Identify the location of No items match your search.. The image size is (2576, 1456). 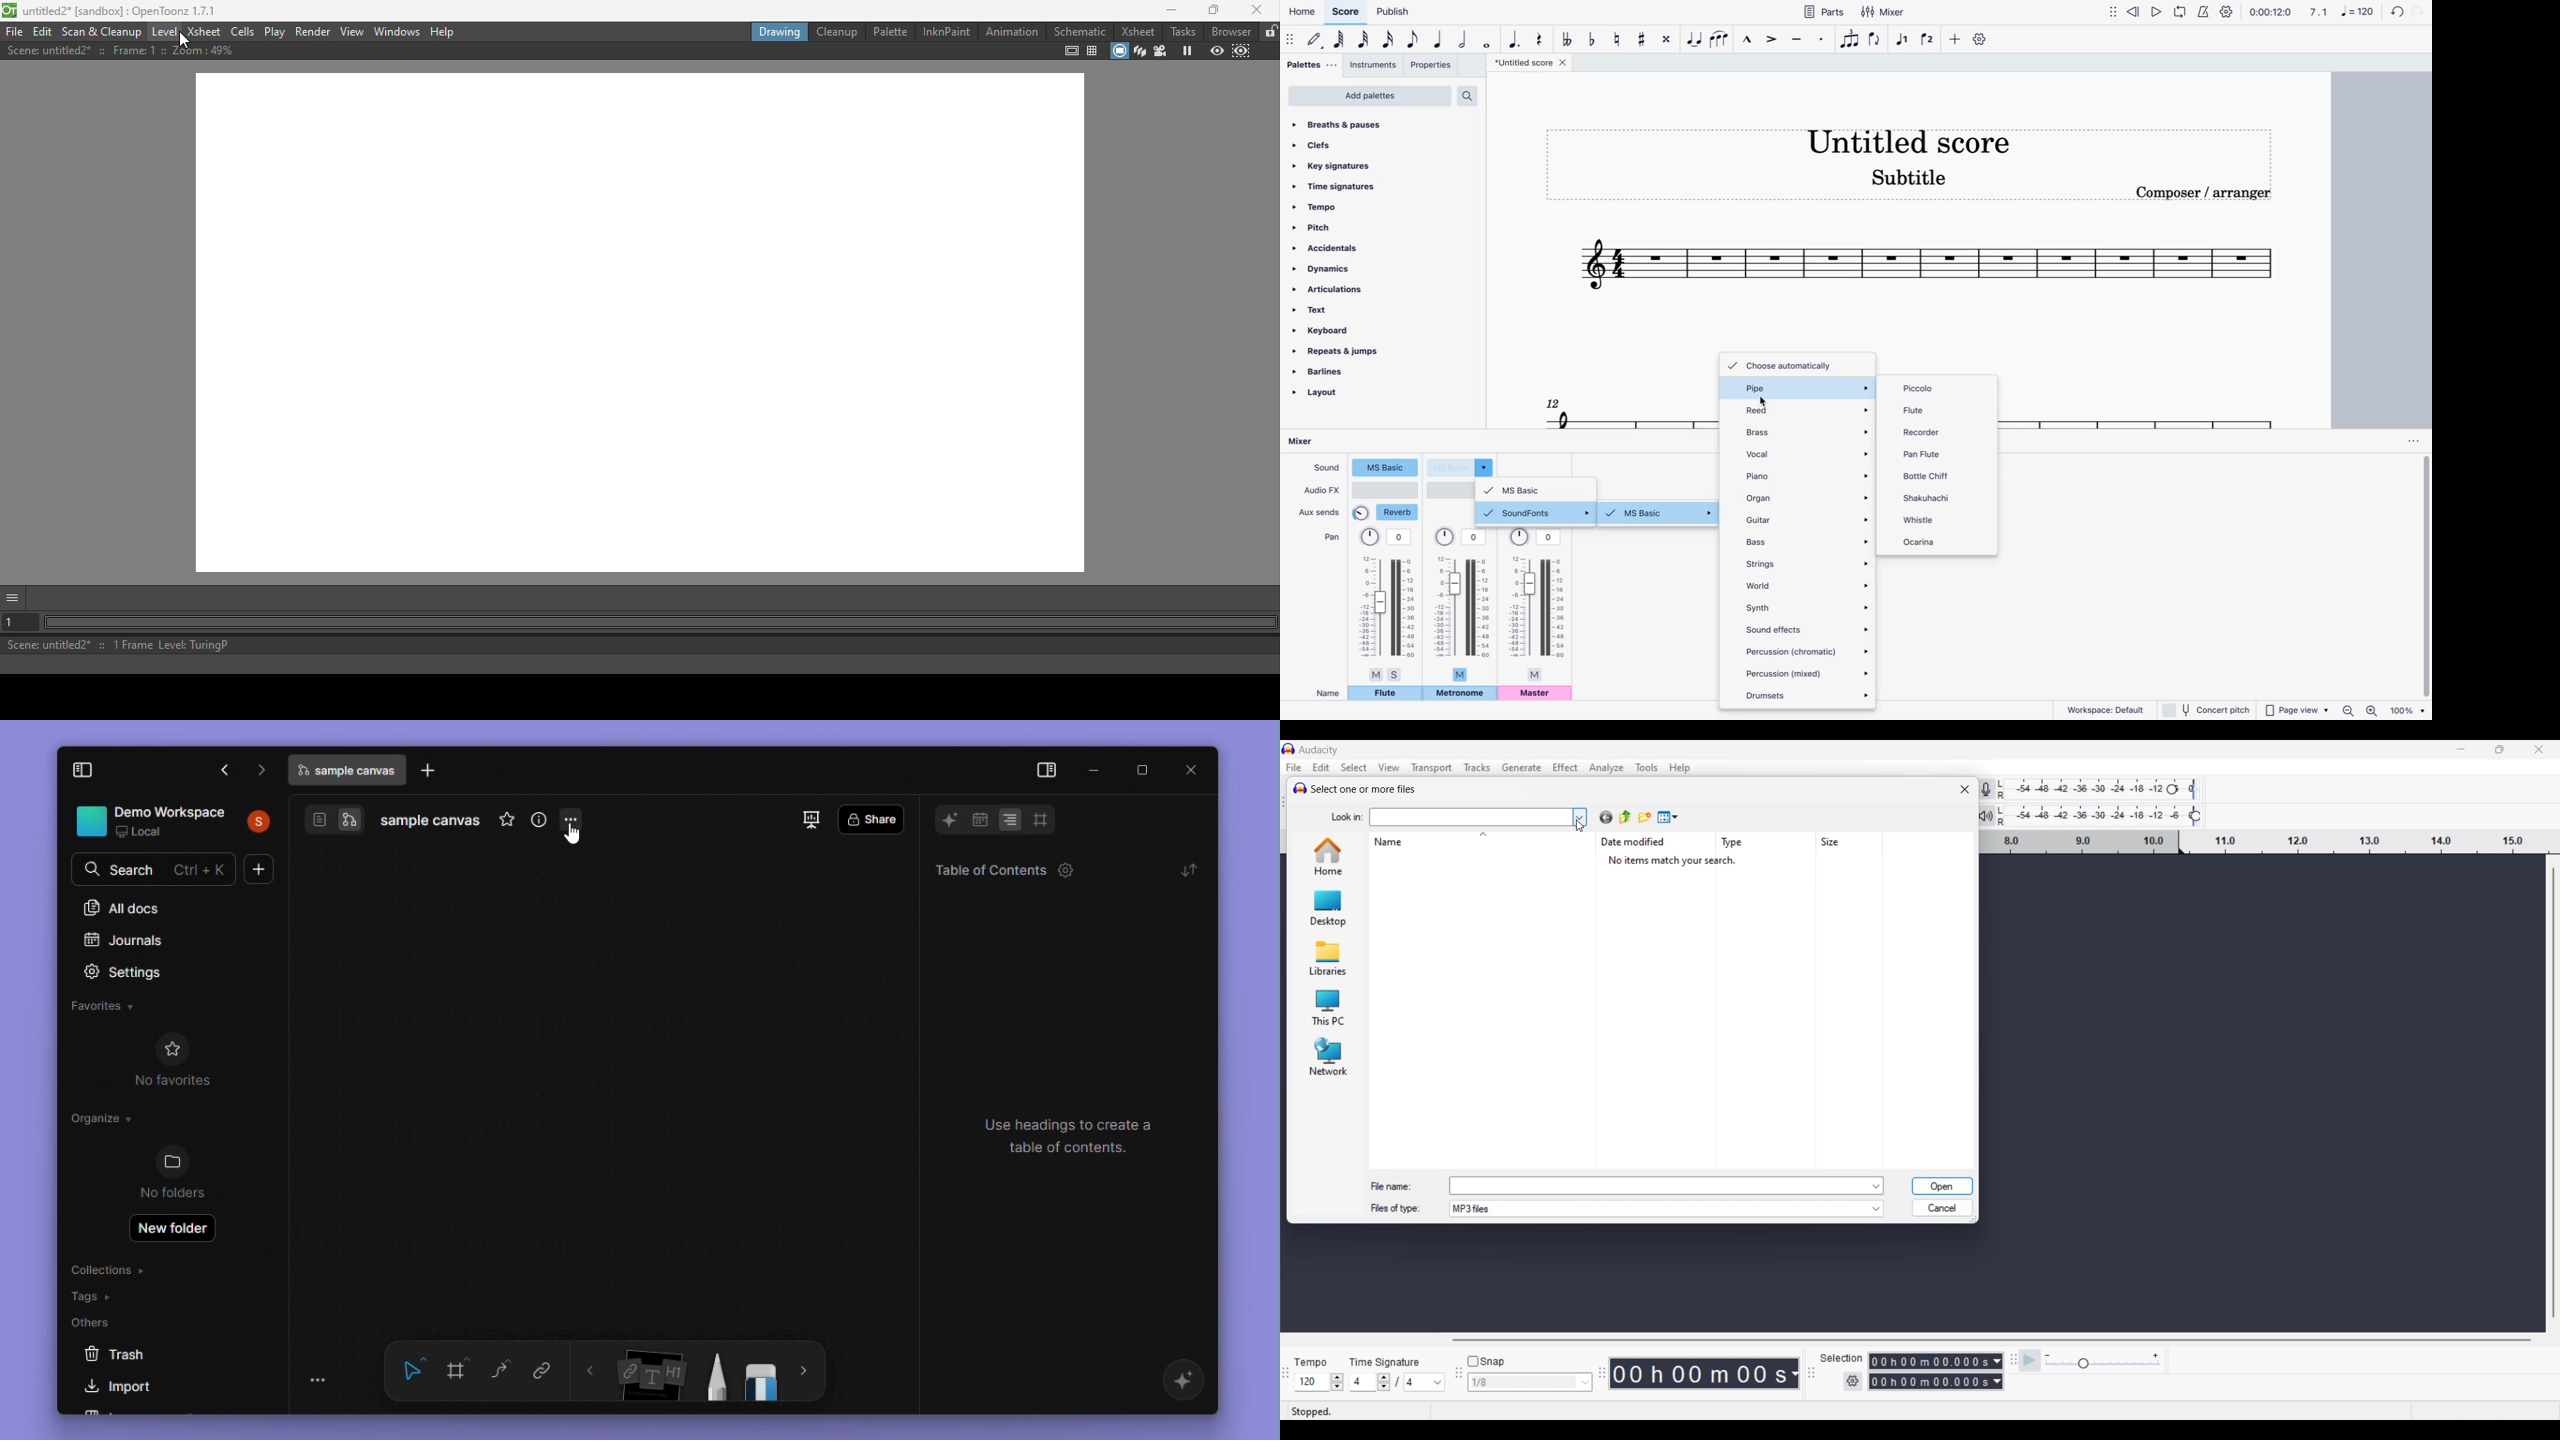
(1680, 861).